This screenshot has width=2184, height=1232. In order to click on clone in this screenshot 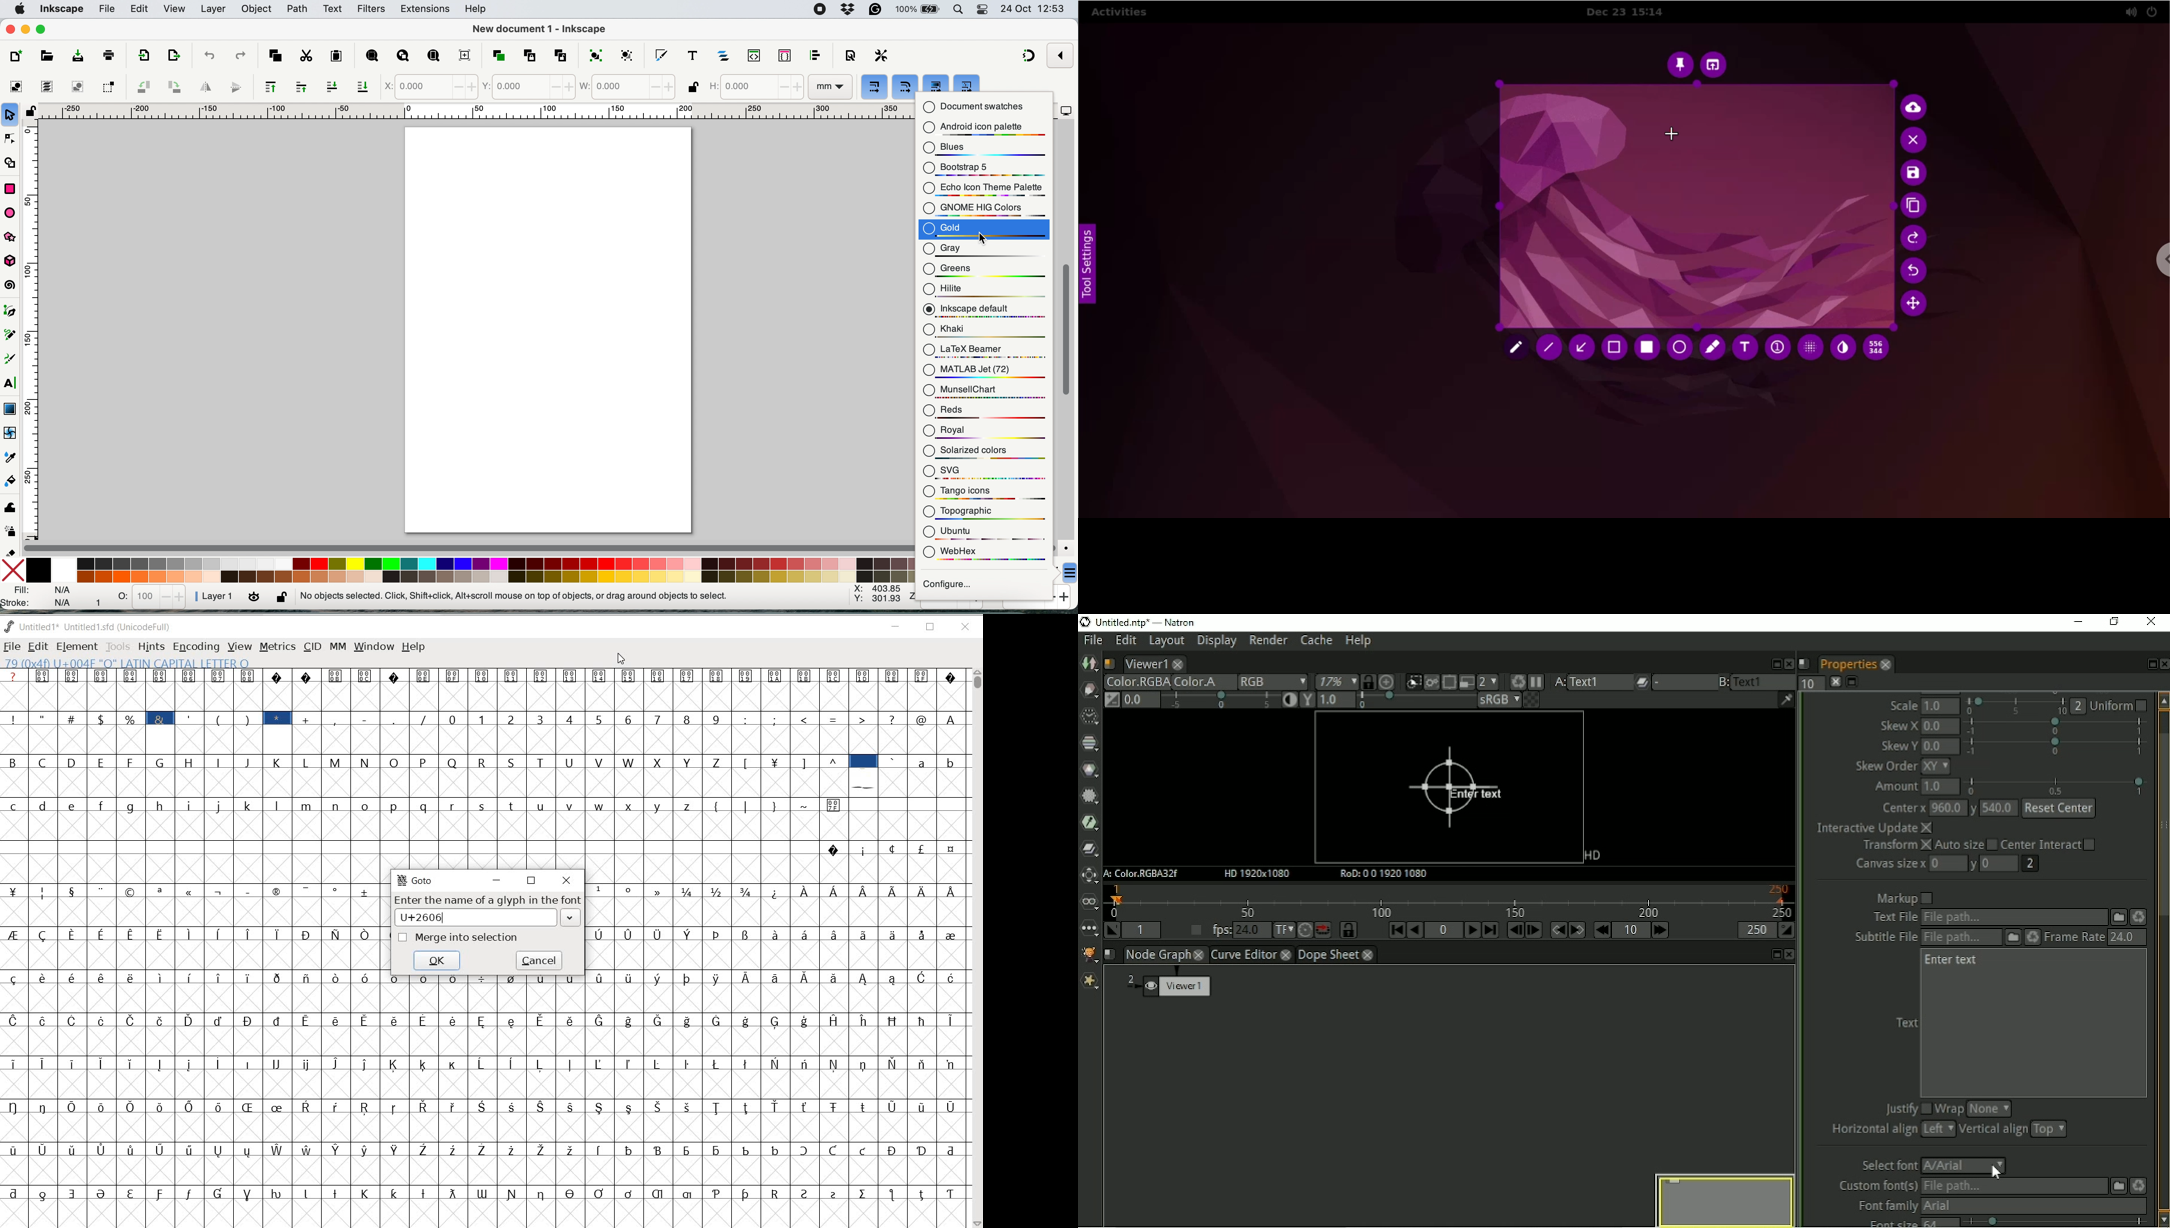, I will do `click(529, 55)`.